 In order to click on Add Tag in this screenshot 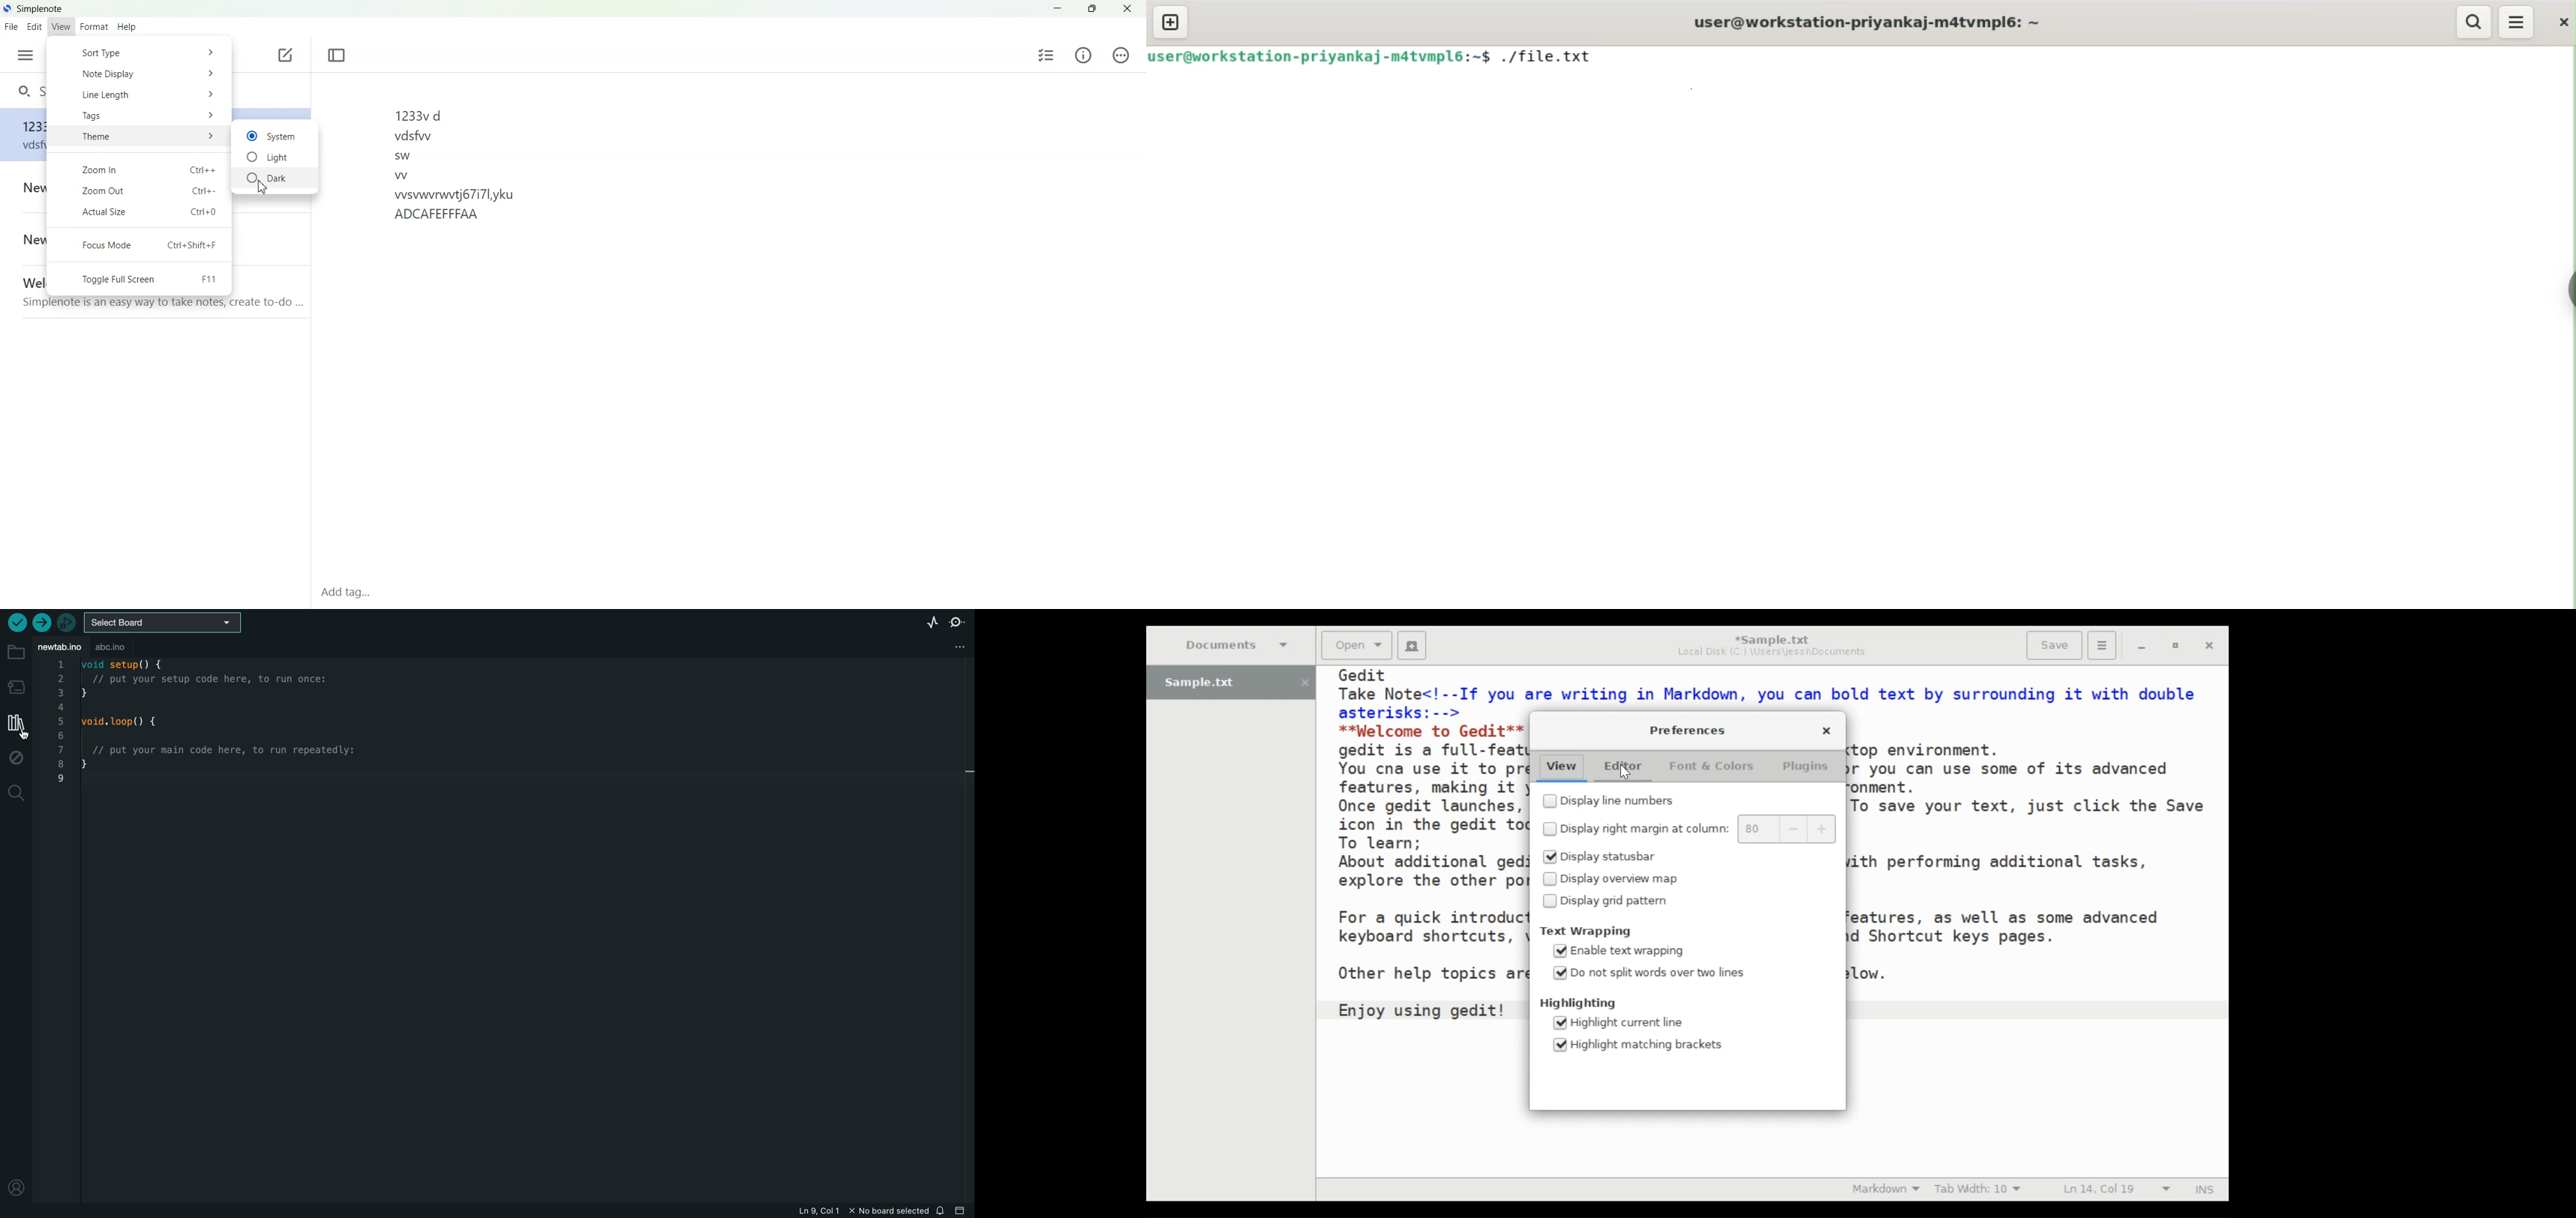, I will do `click(352, 592)`.